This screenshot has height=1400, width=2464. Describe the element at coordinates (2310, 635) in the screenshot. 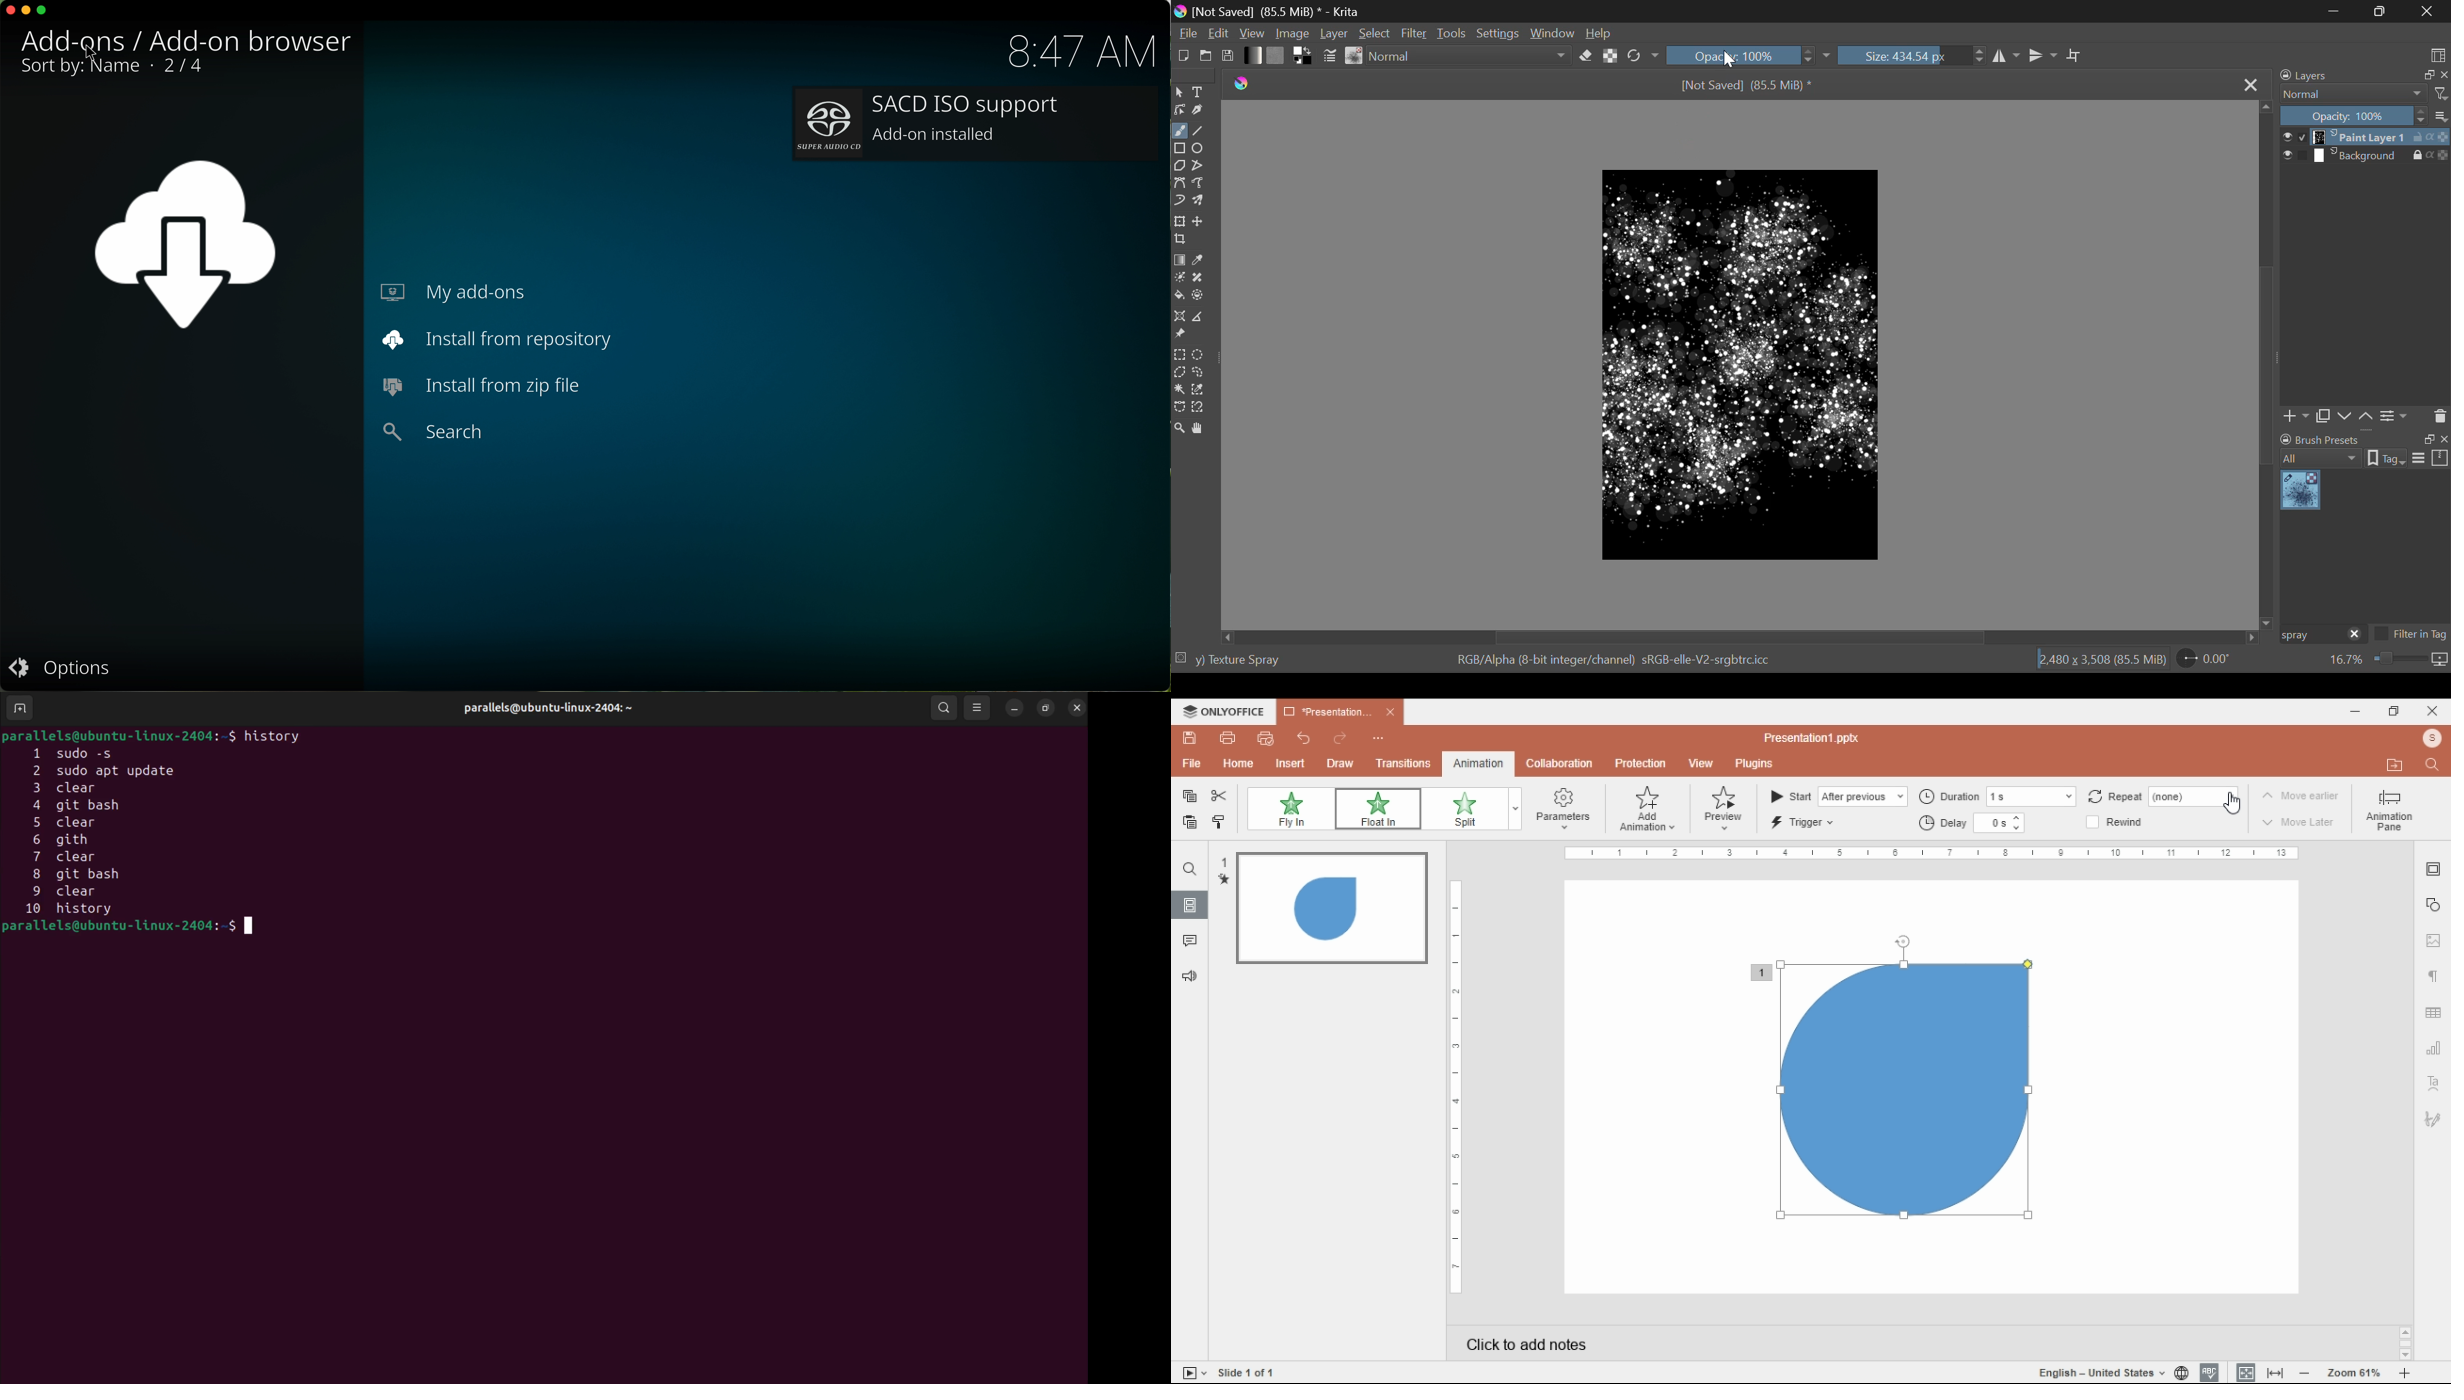

I see `Brush Preset Search: "spray"` at that location.